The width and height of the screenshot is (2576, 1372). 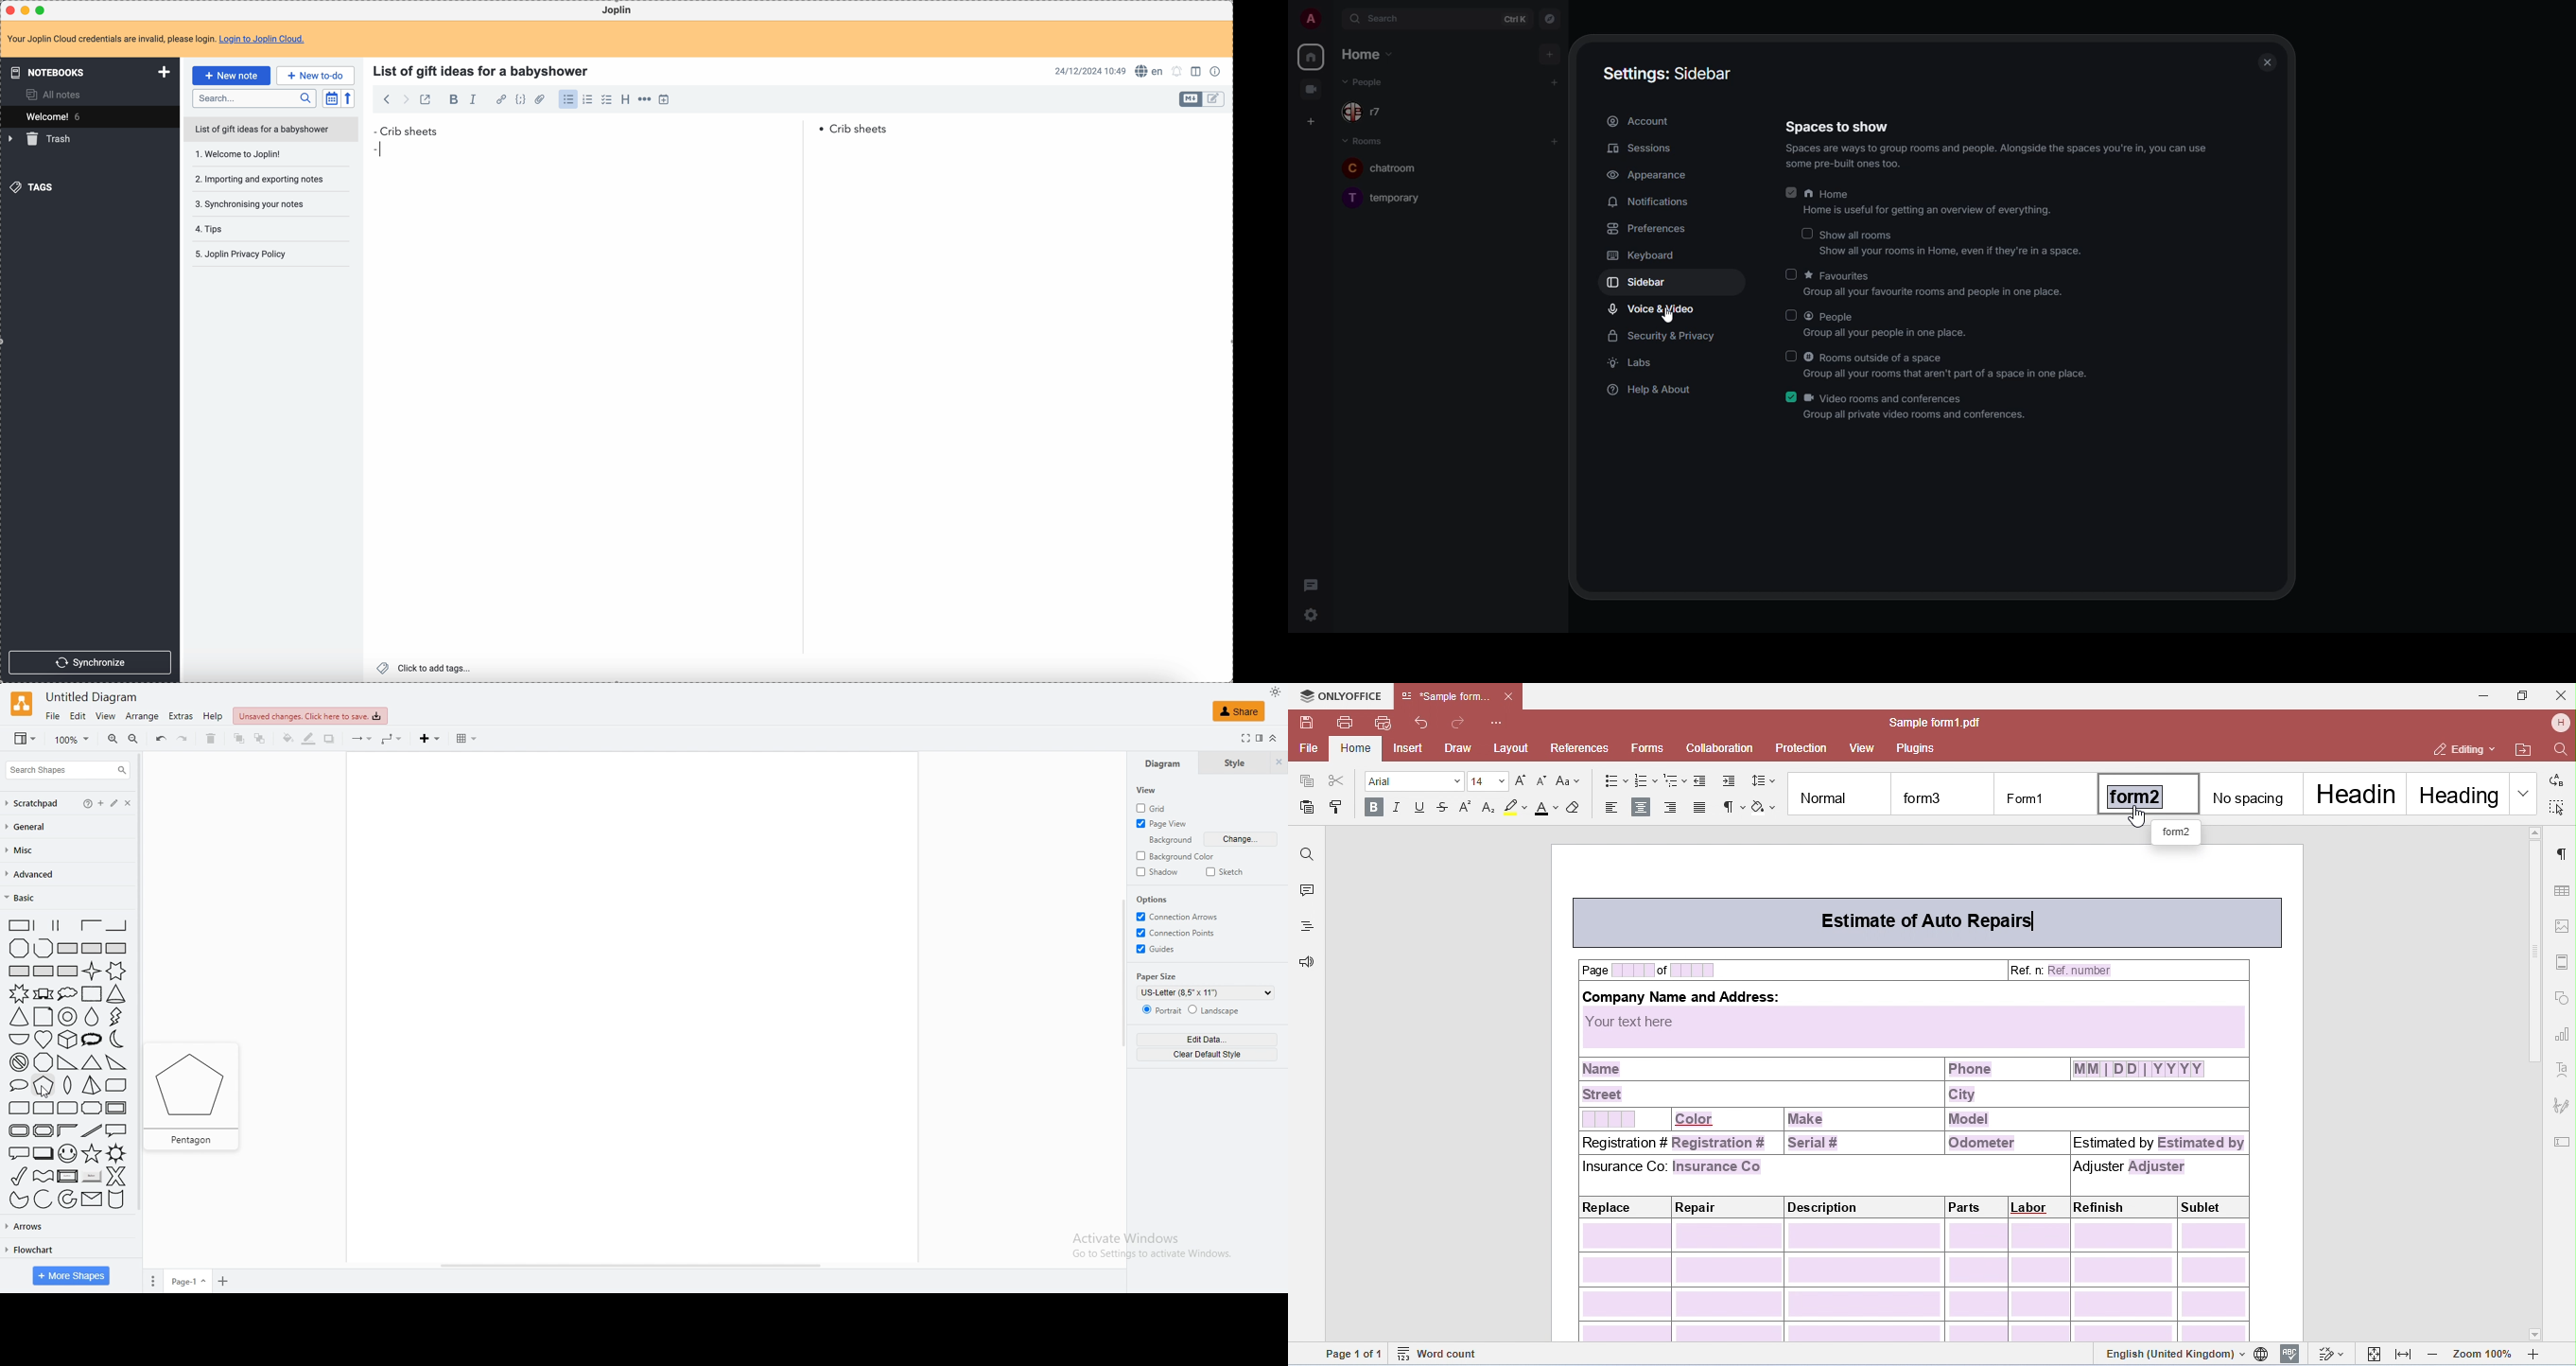 I want to click on threads, so click(x=1311, y=586).